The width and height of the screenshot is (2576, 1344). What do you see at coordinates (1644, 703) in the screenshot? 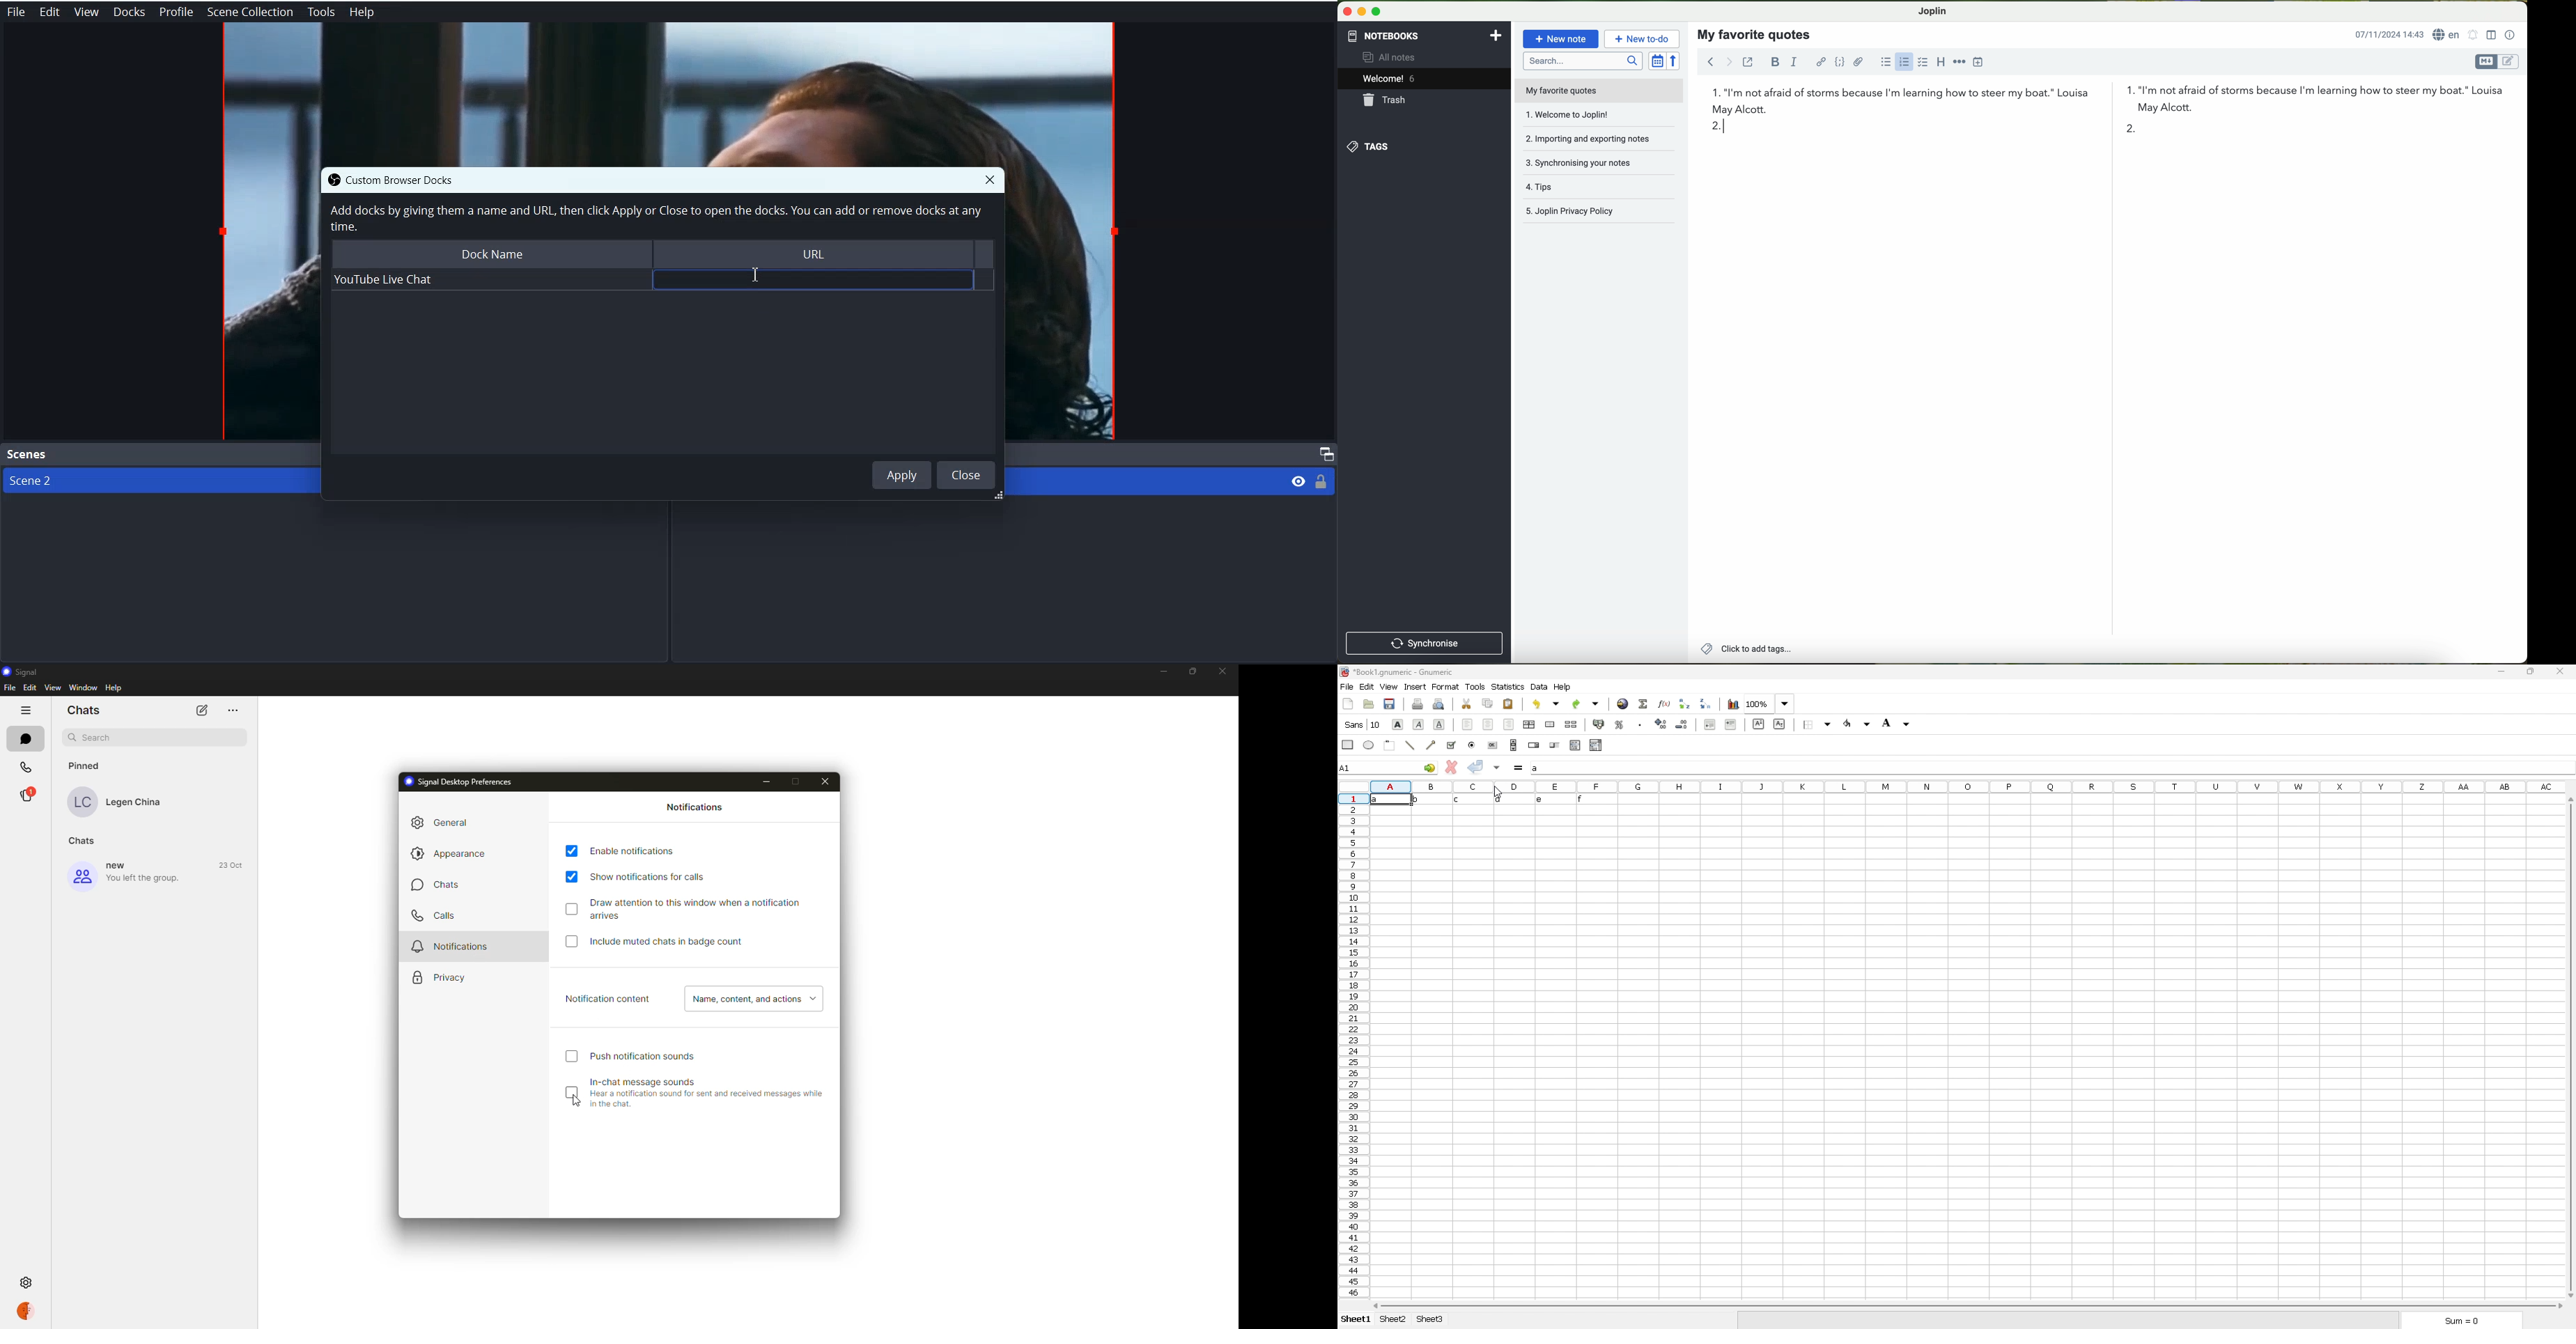
I see `summation` at bounding box center [1644, 703].